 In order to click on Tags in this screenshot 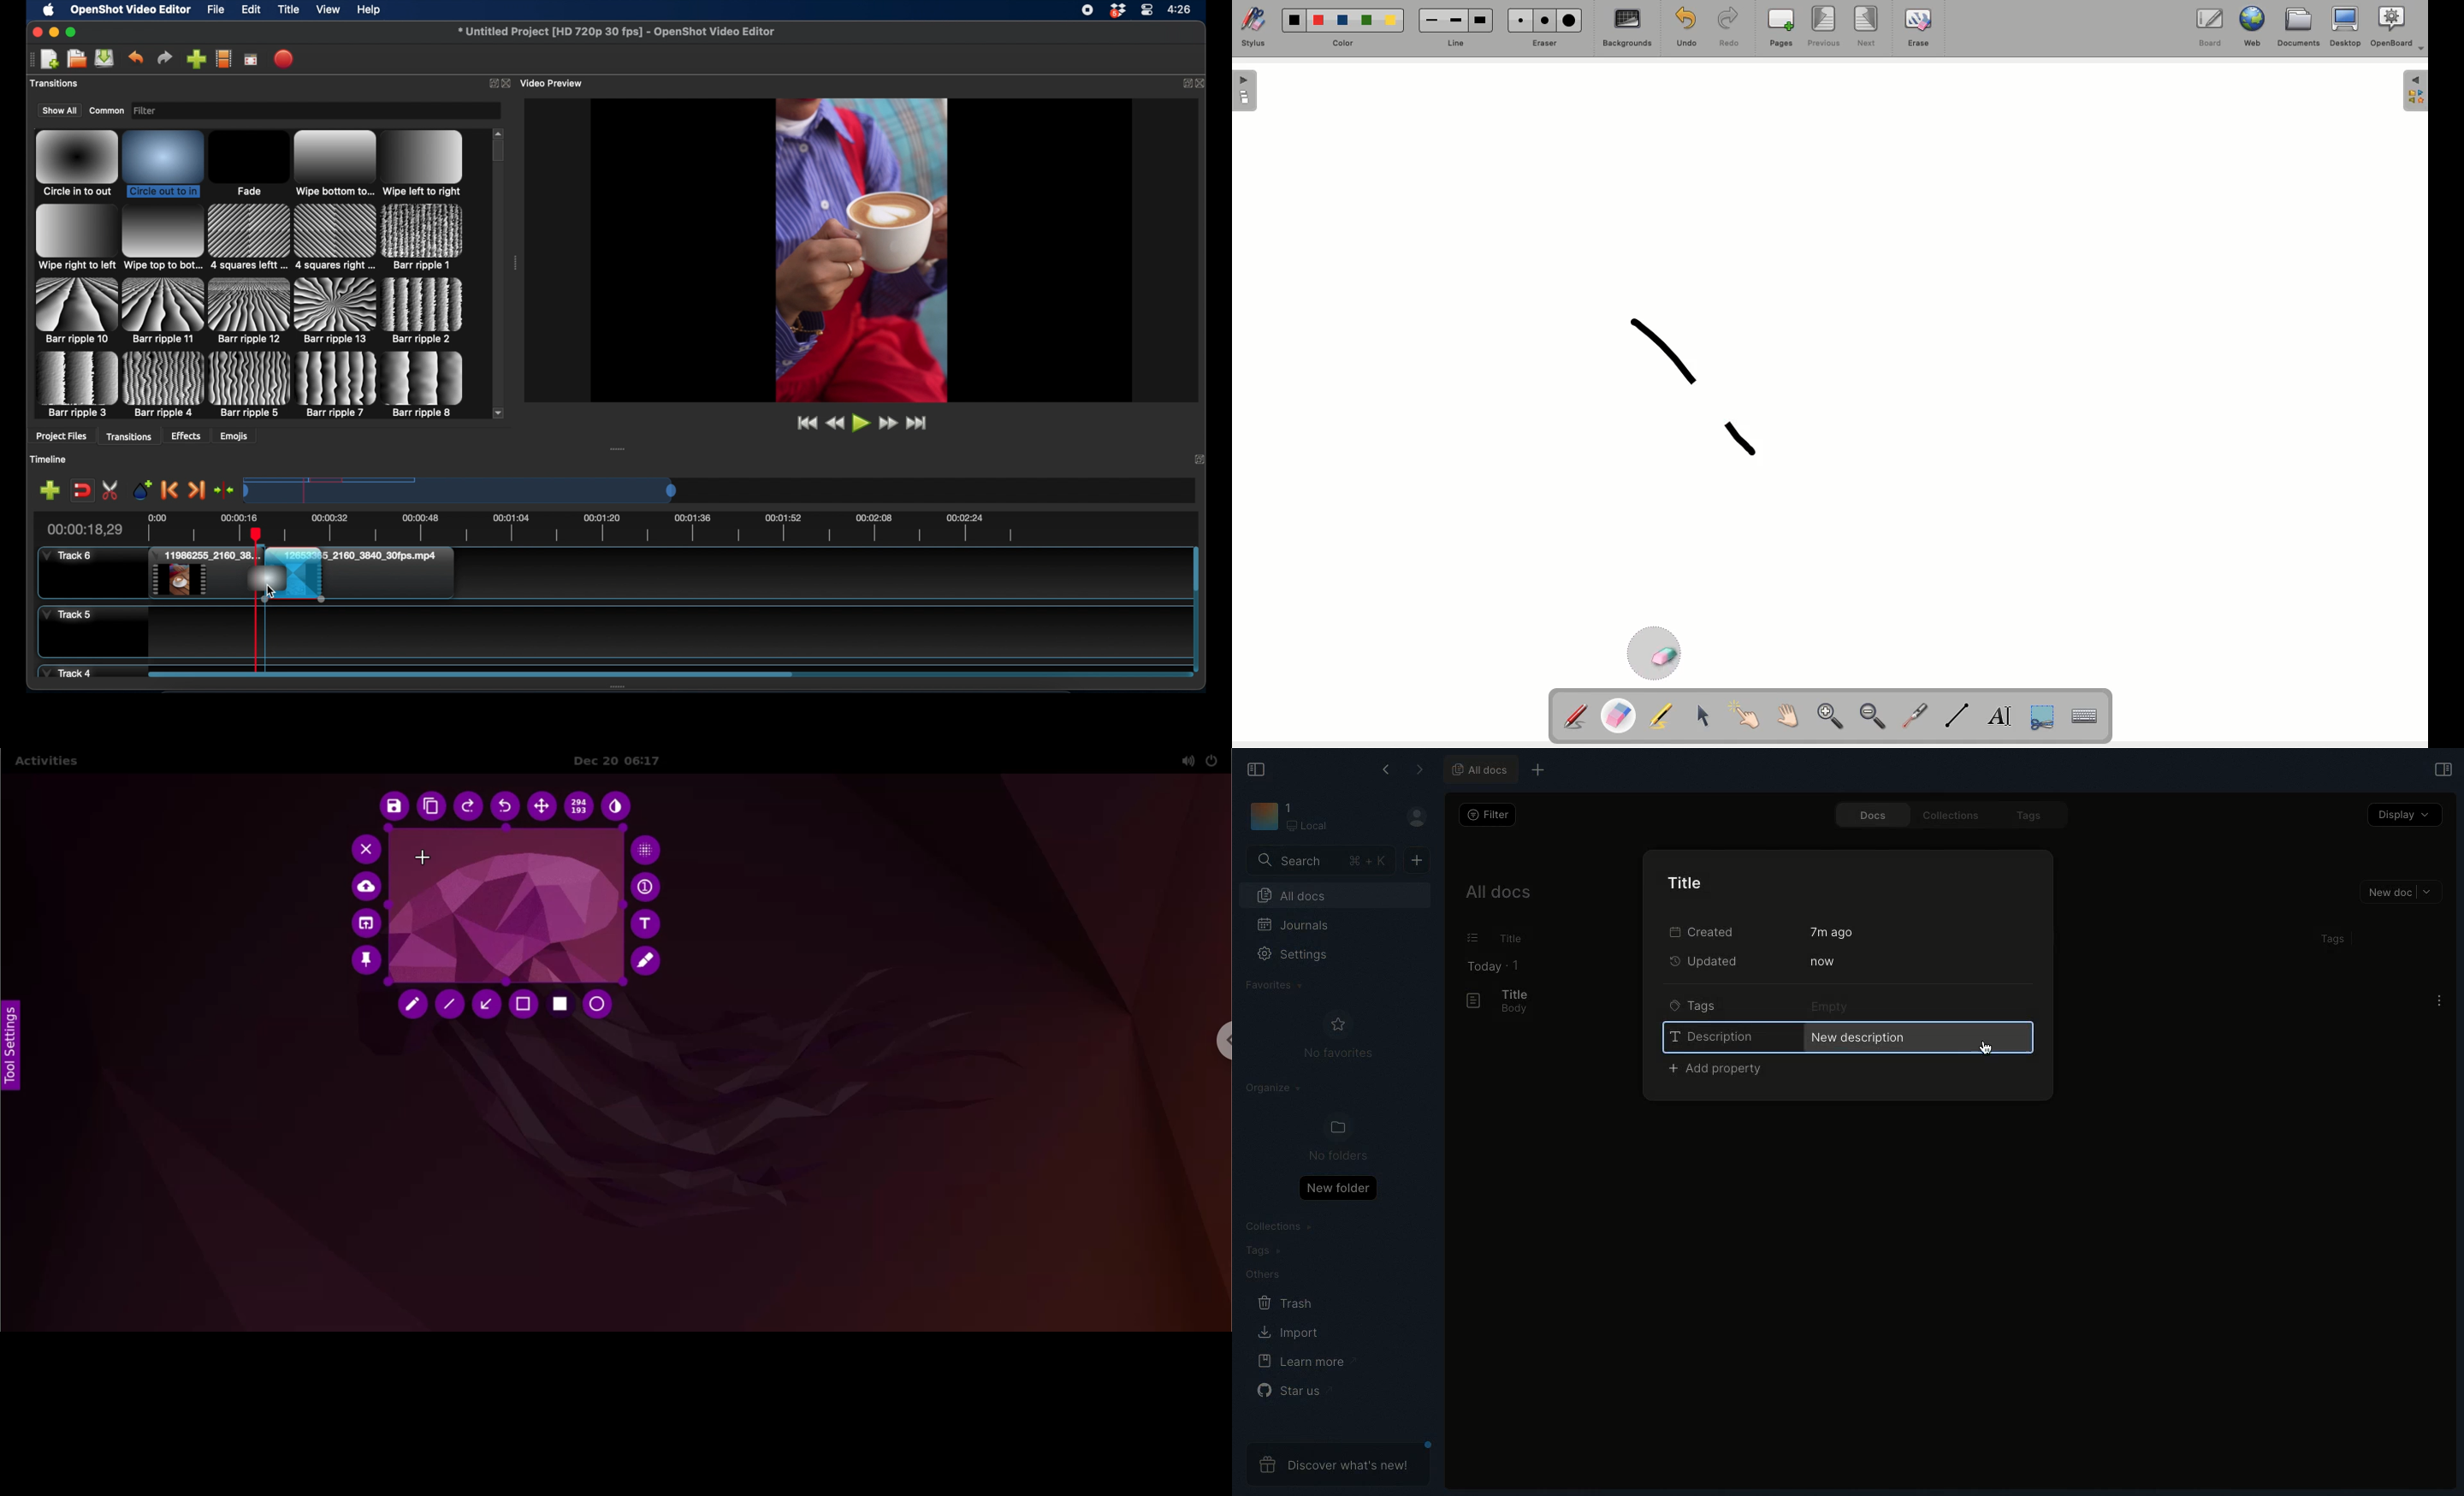, I will do `click(2032, 816)`.